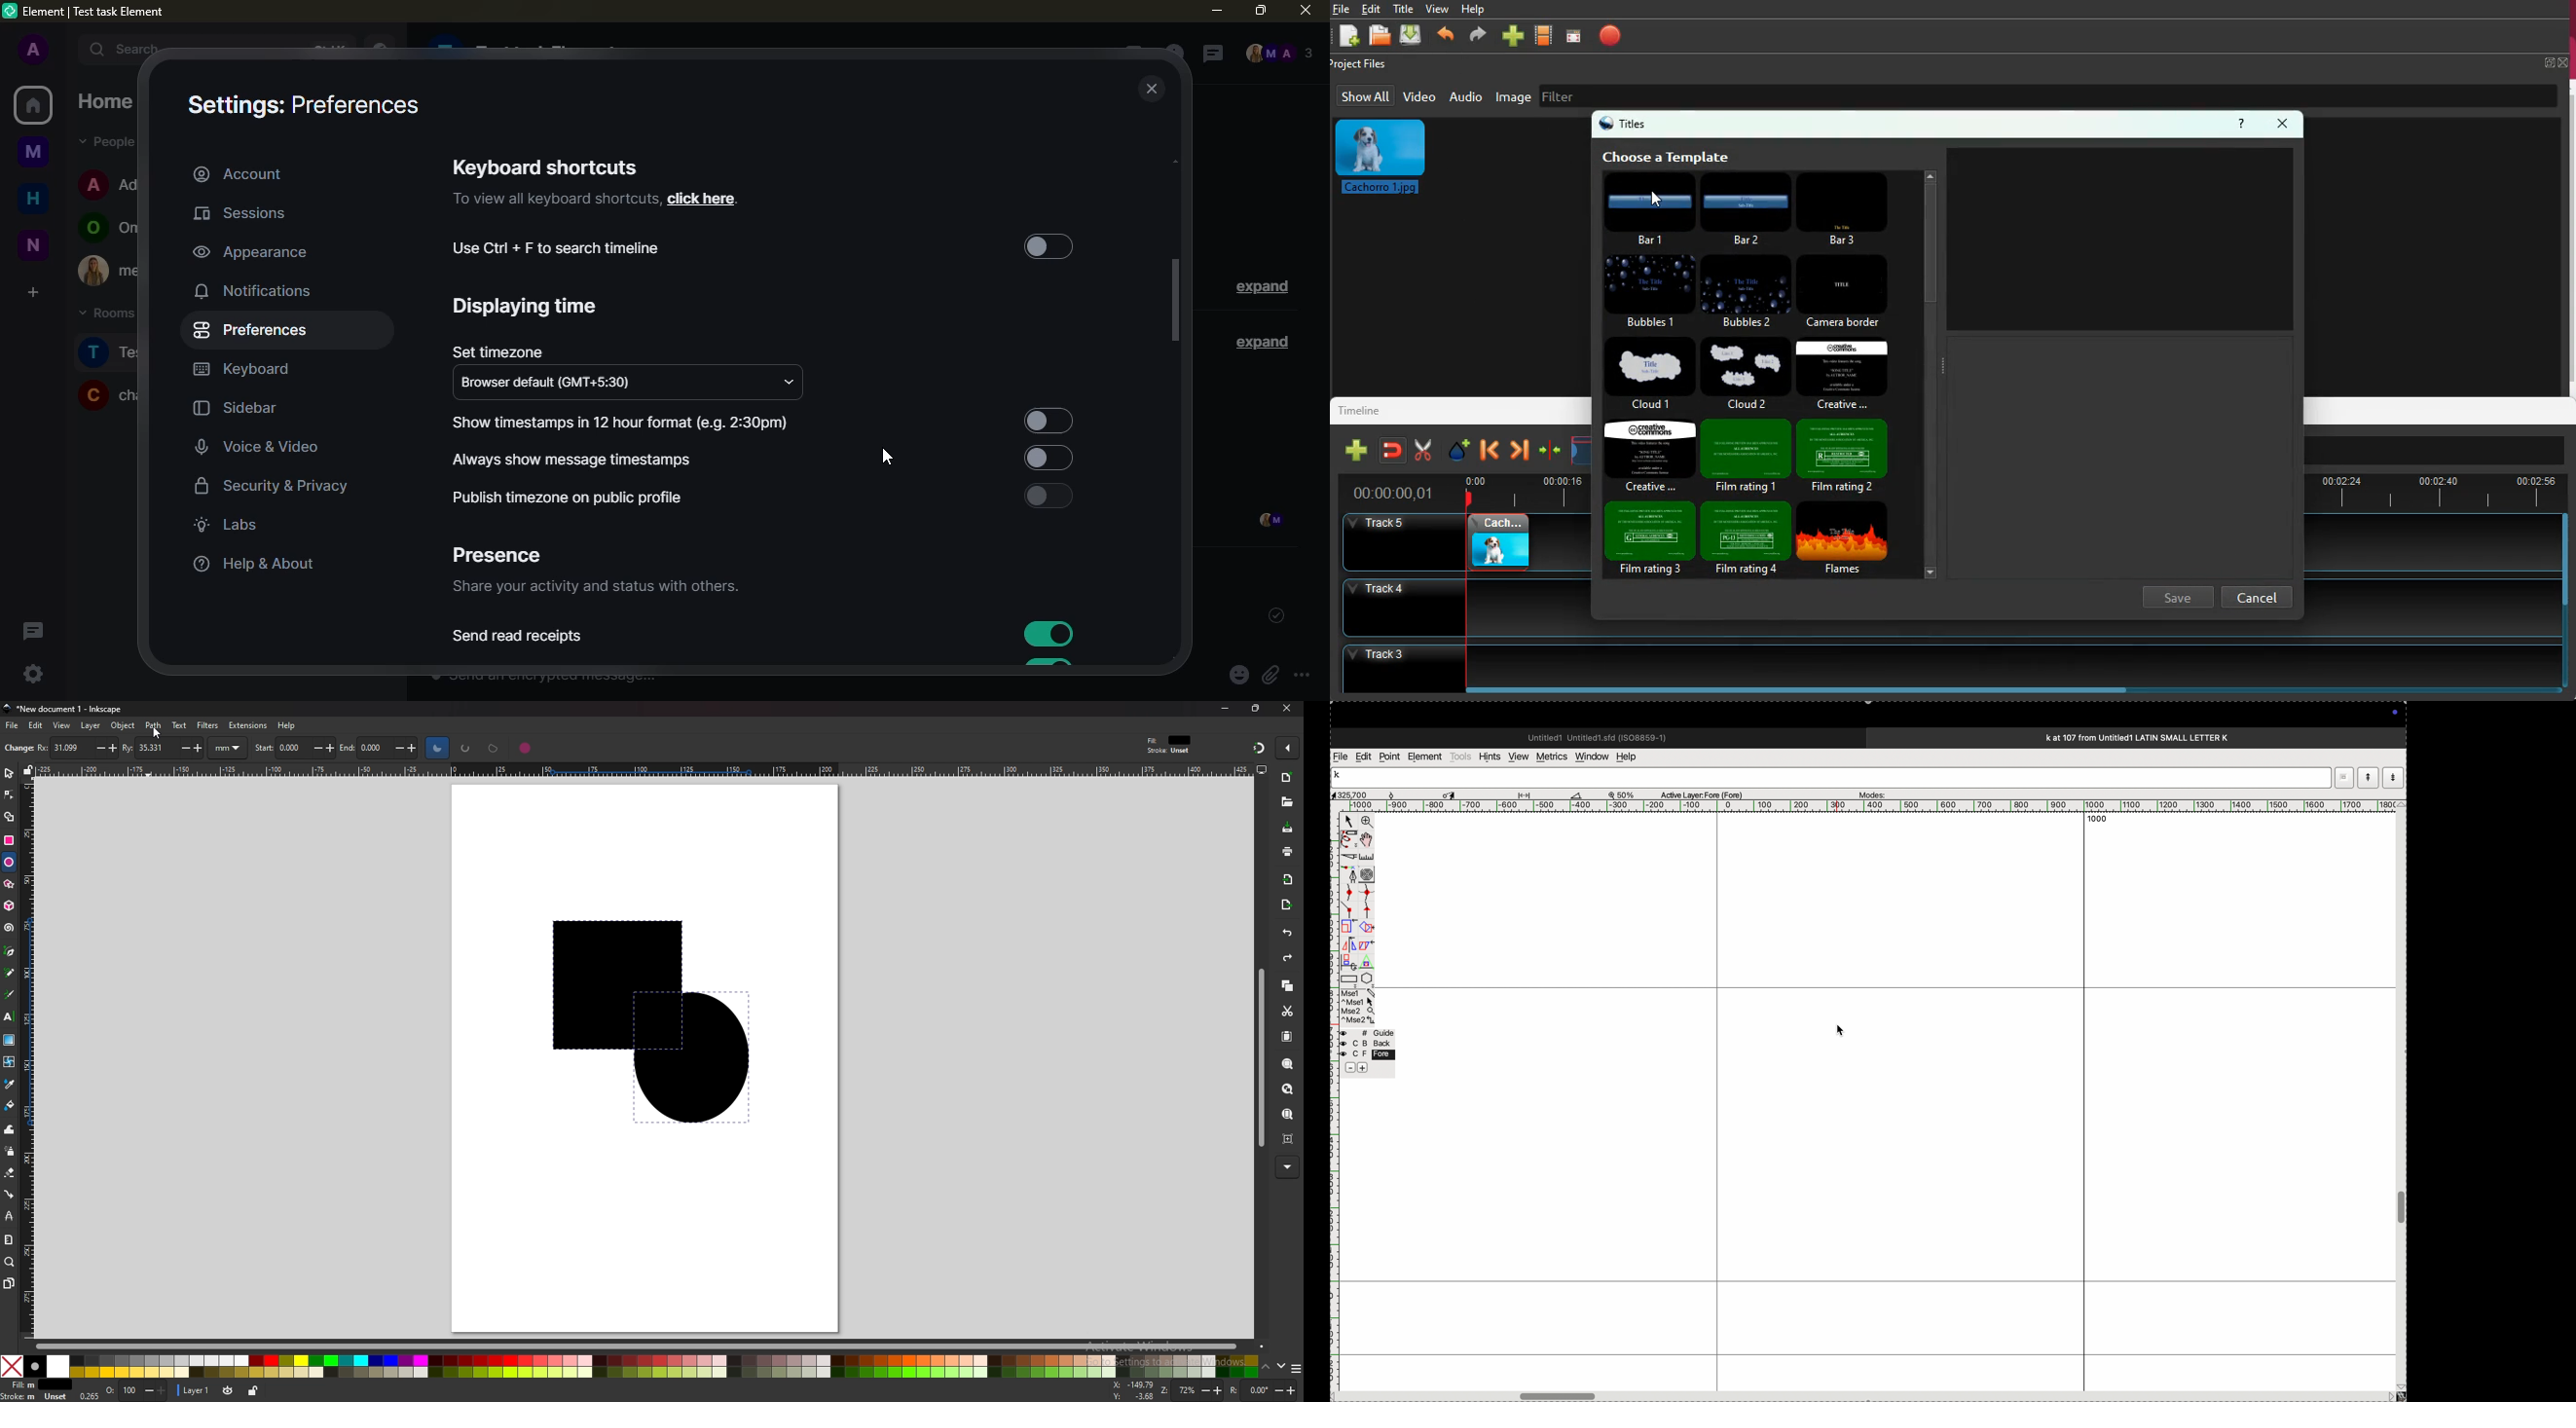 Image resolution: width=2576 pixels, height=1428 pixels. I want to click on metrics, so click(1551, 756).